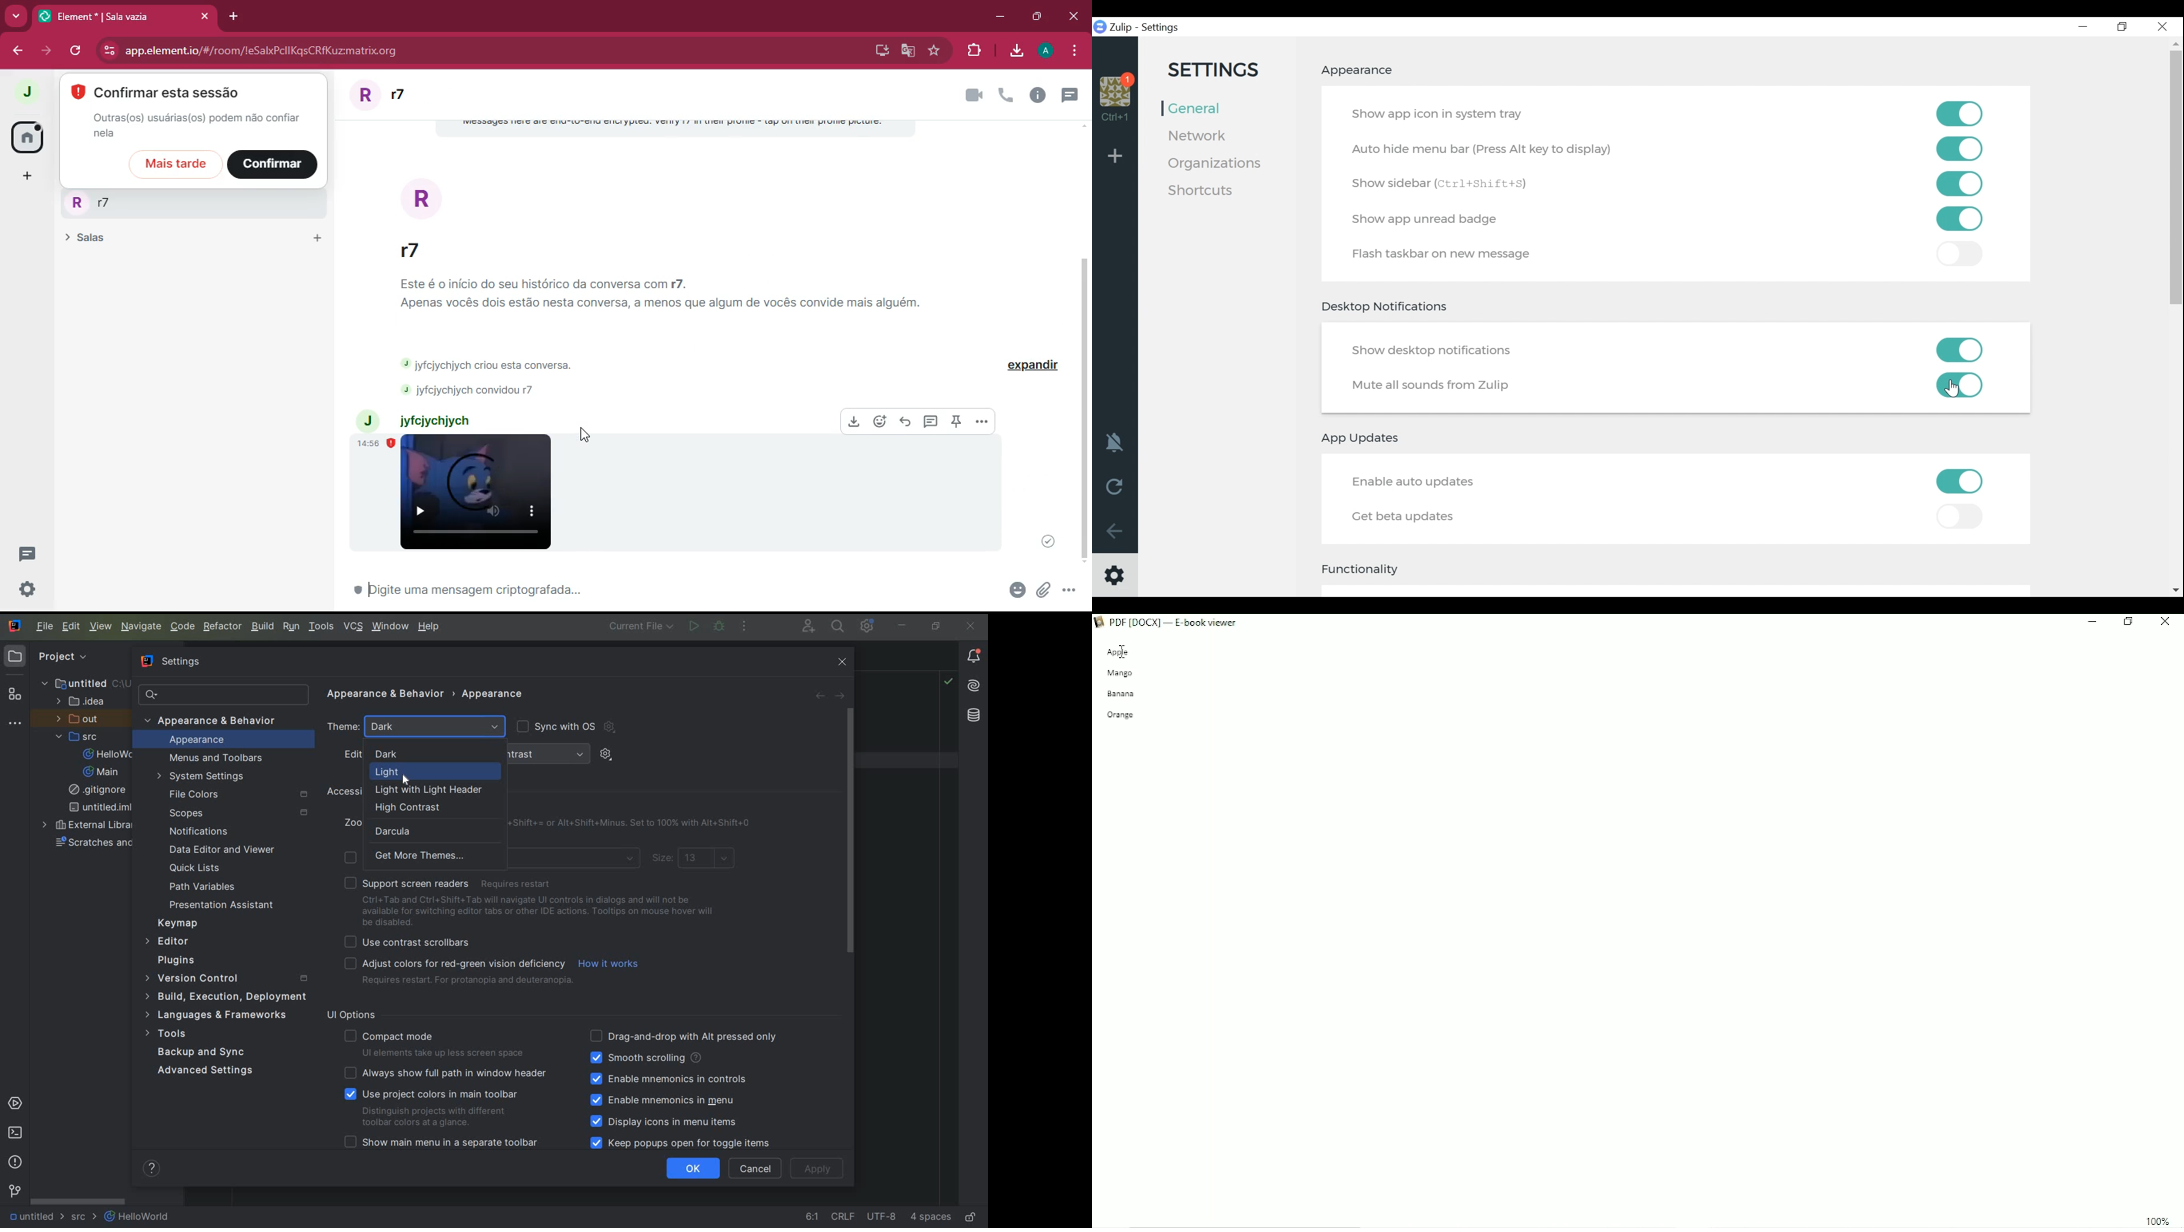  I want to click on Desktop Notifications, so click(1386, 308).